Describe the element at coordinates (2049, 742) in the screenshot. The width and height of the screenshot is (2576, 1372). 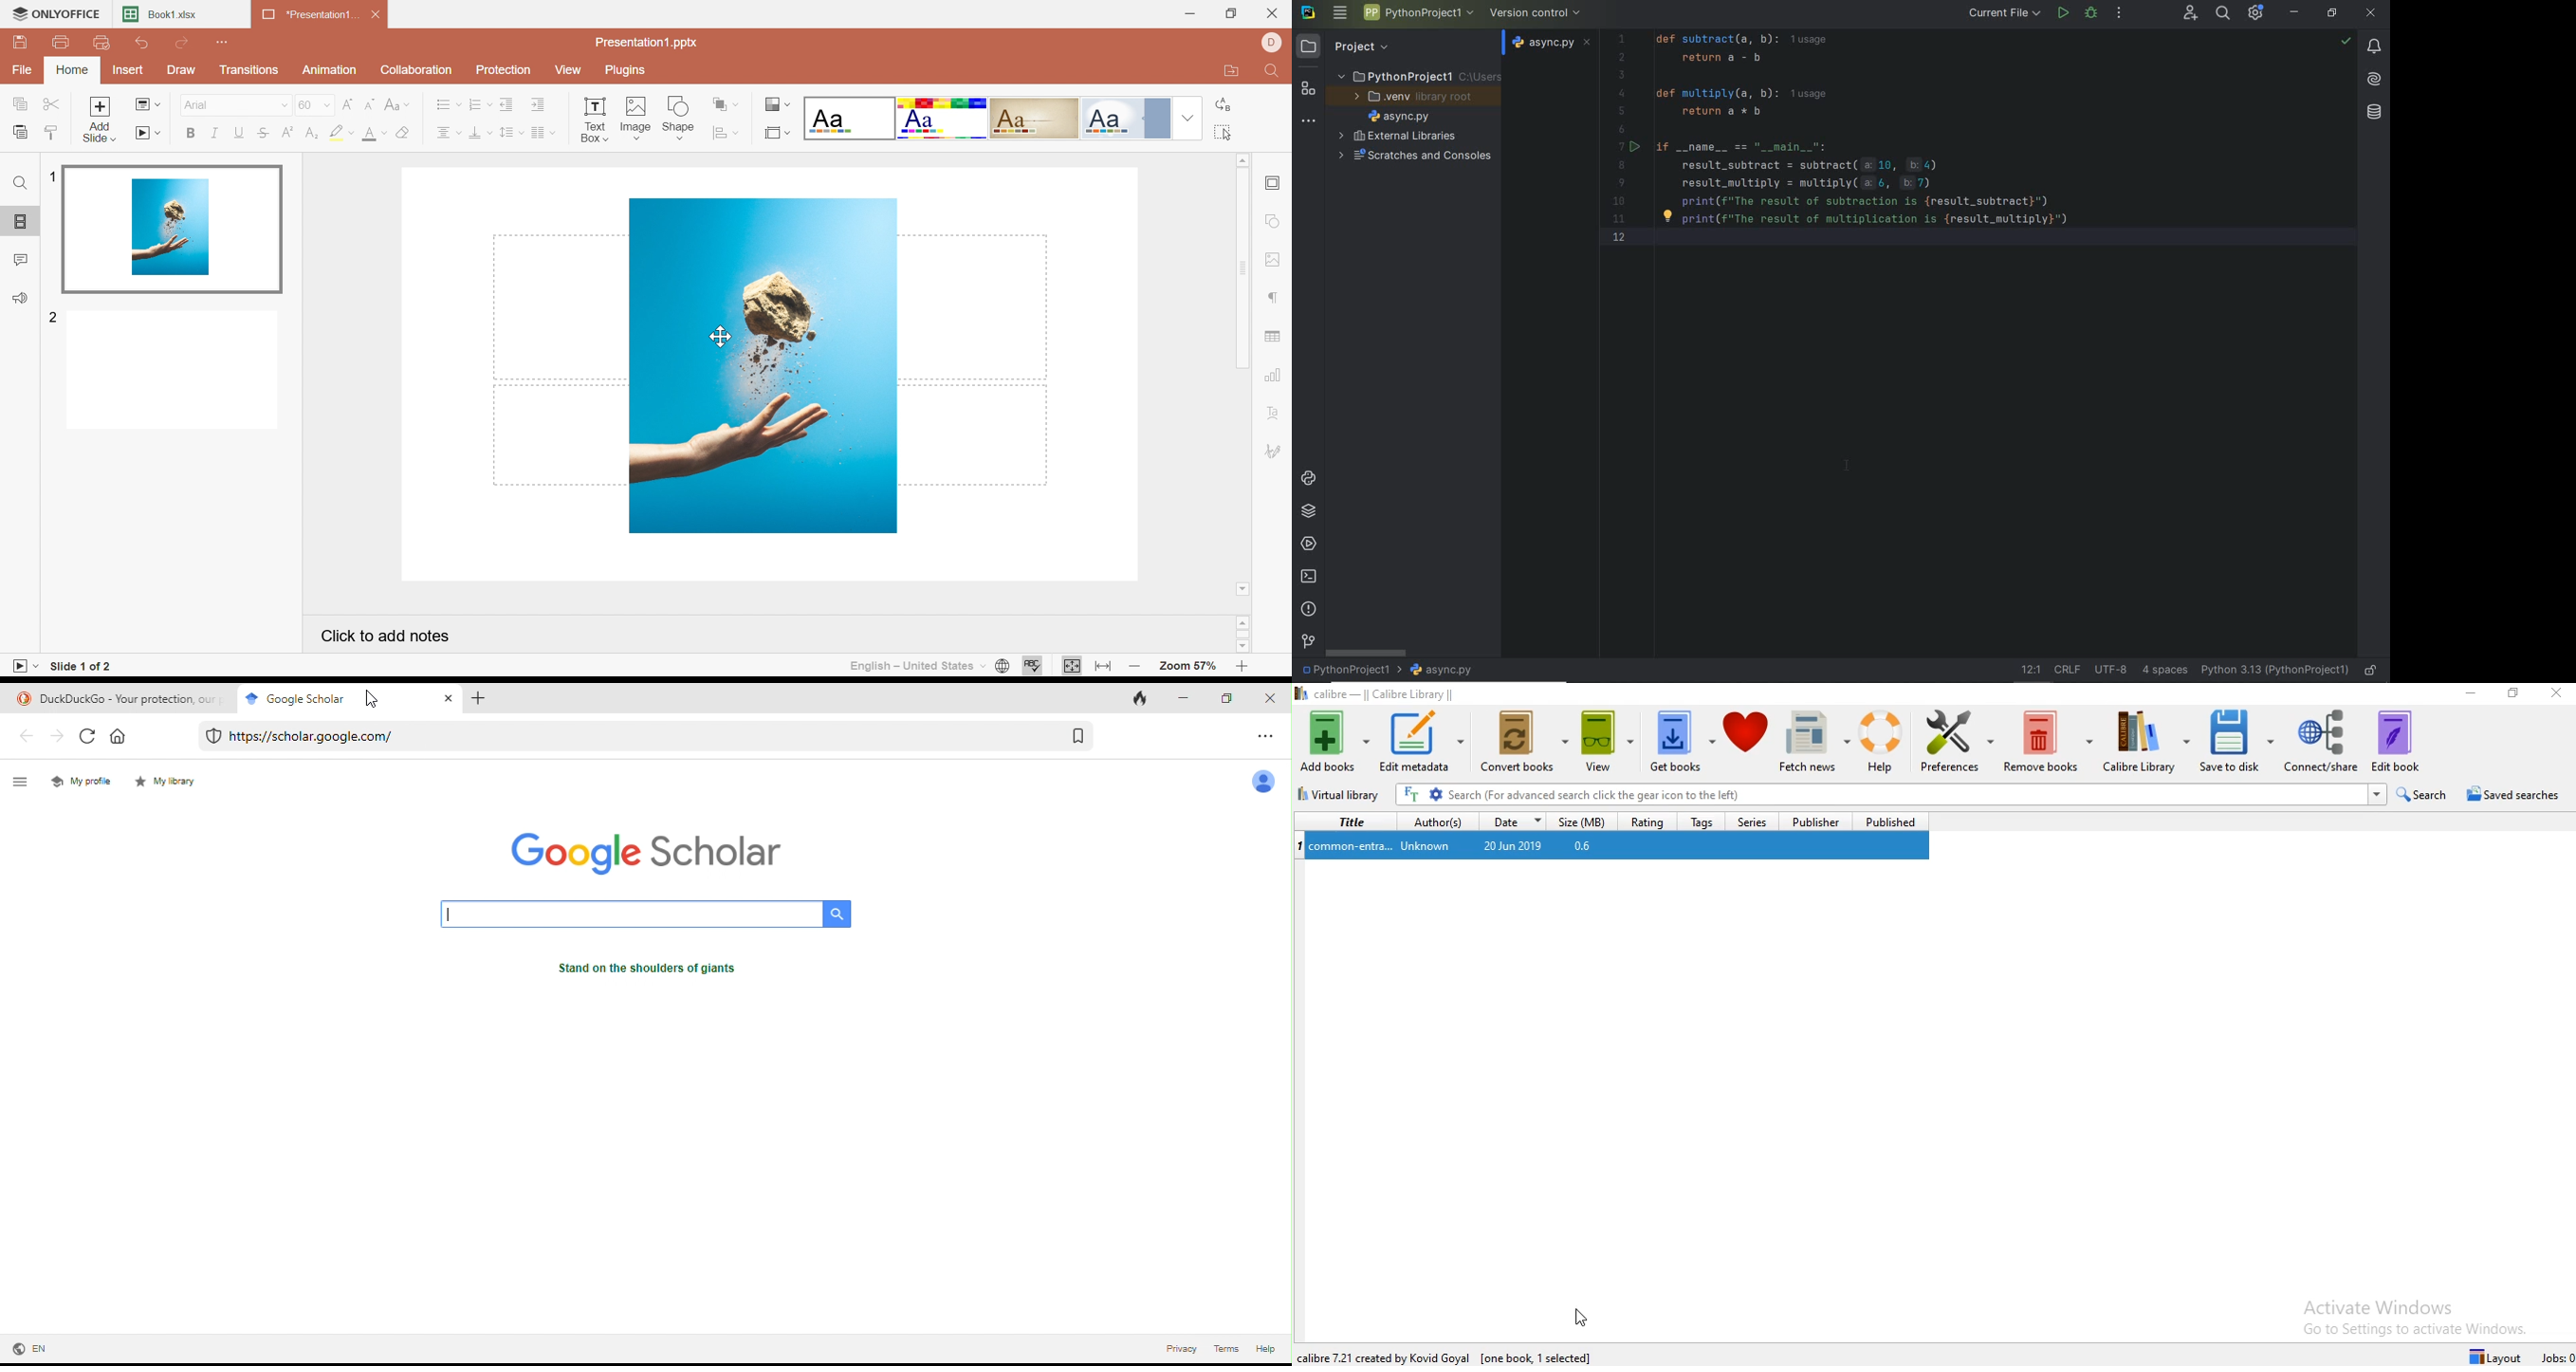
I see `Remove books` at that location.